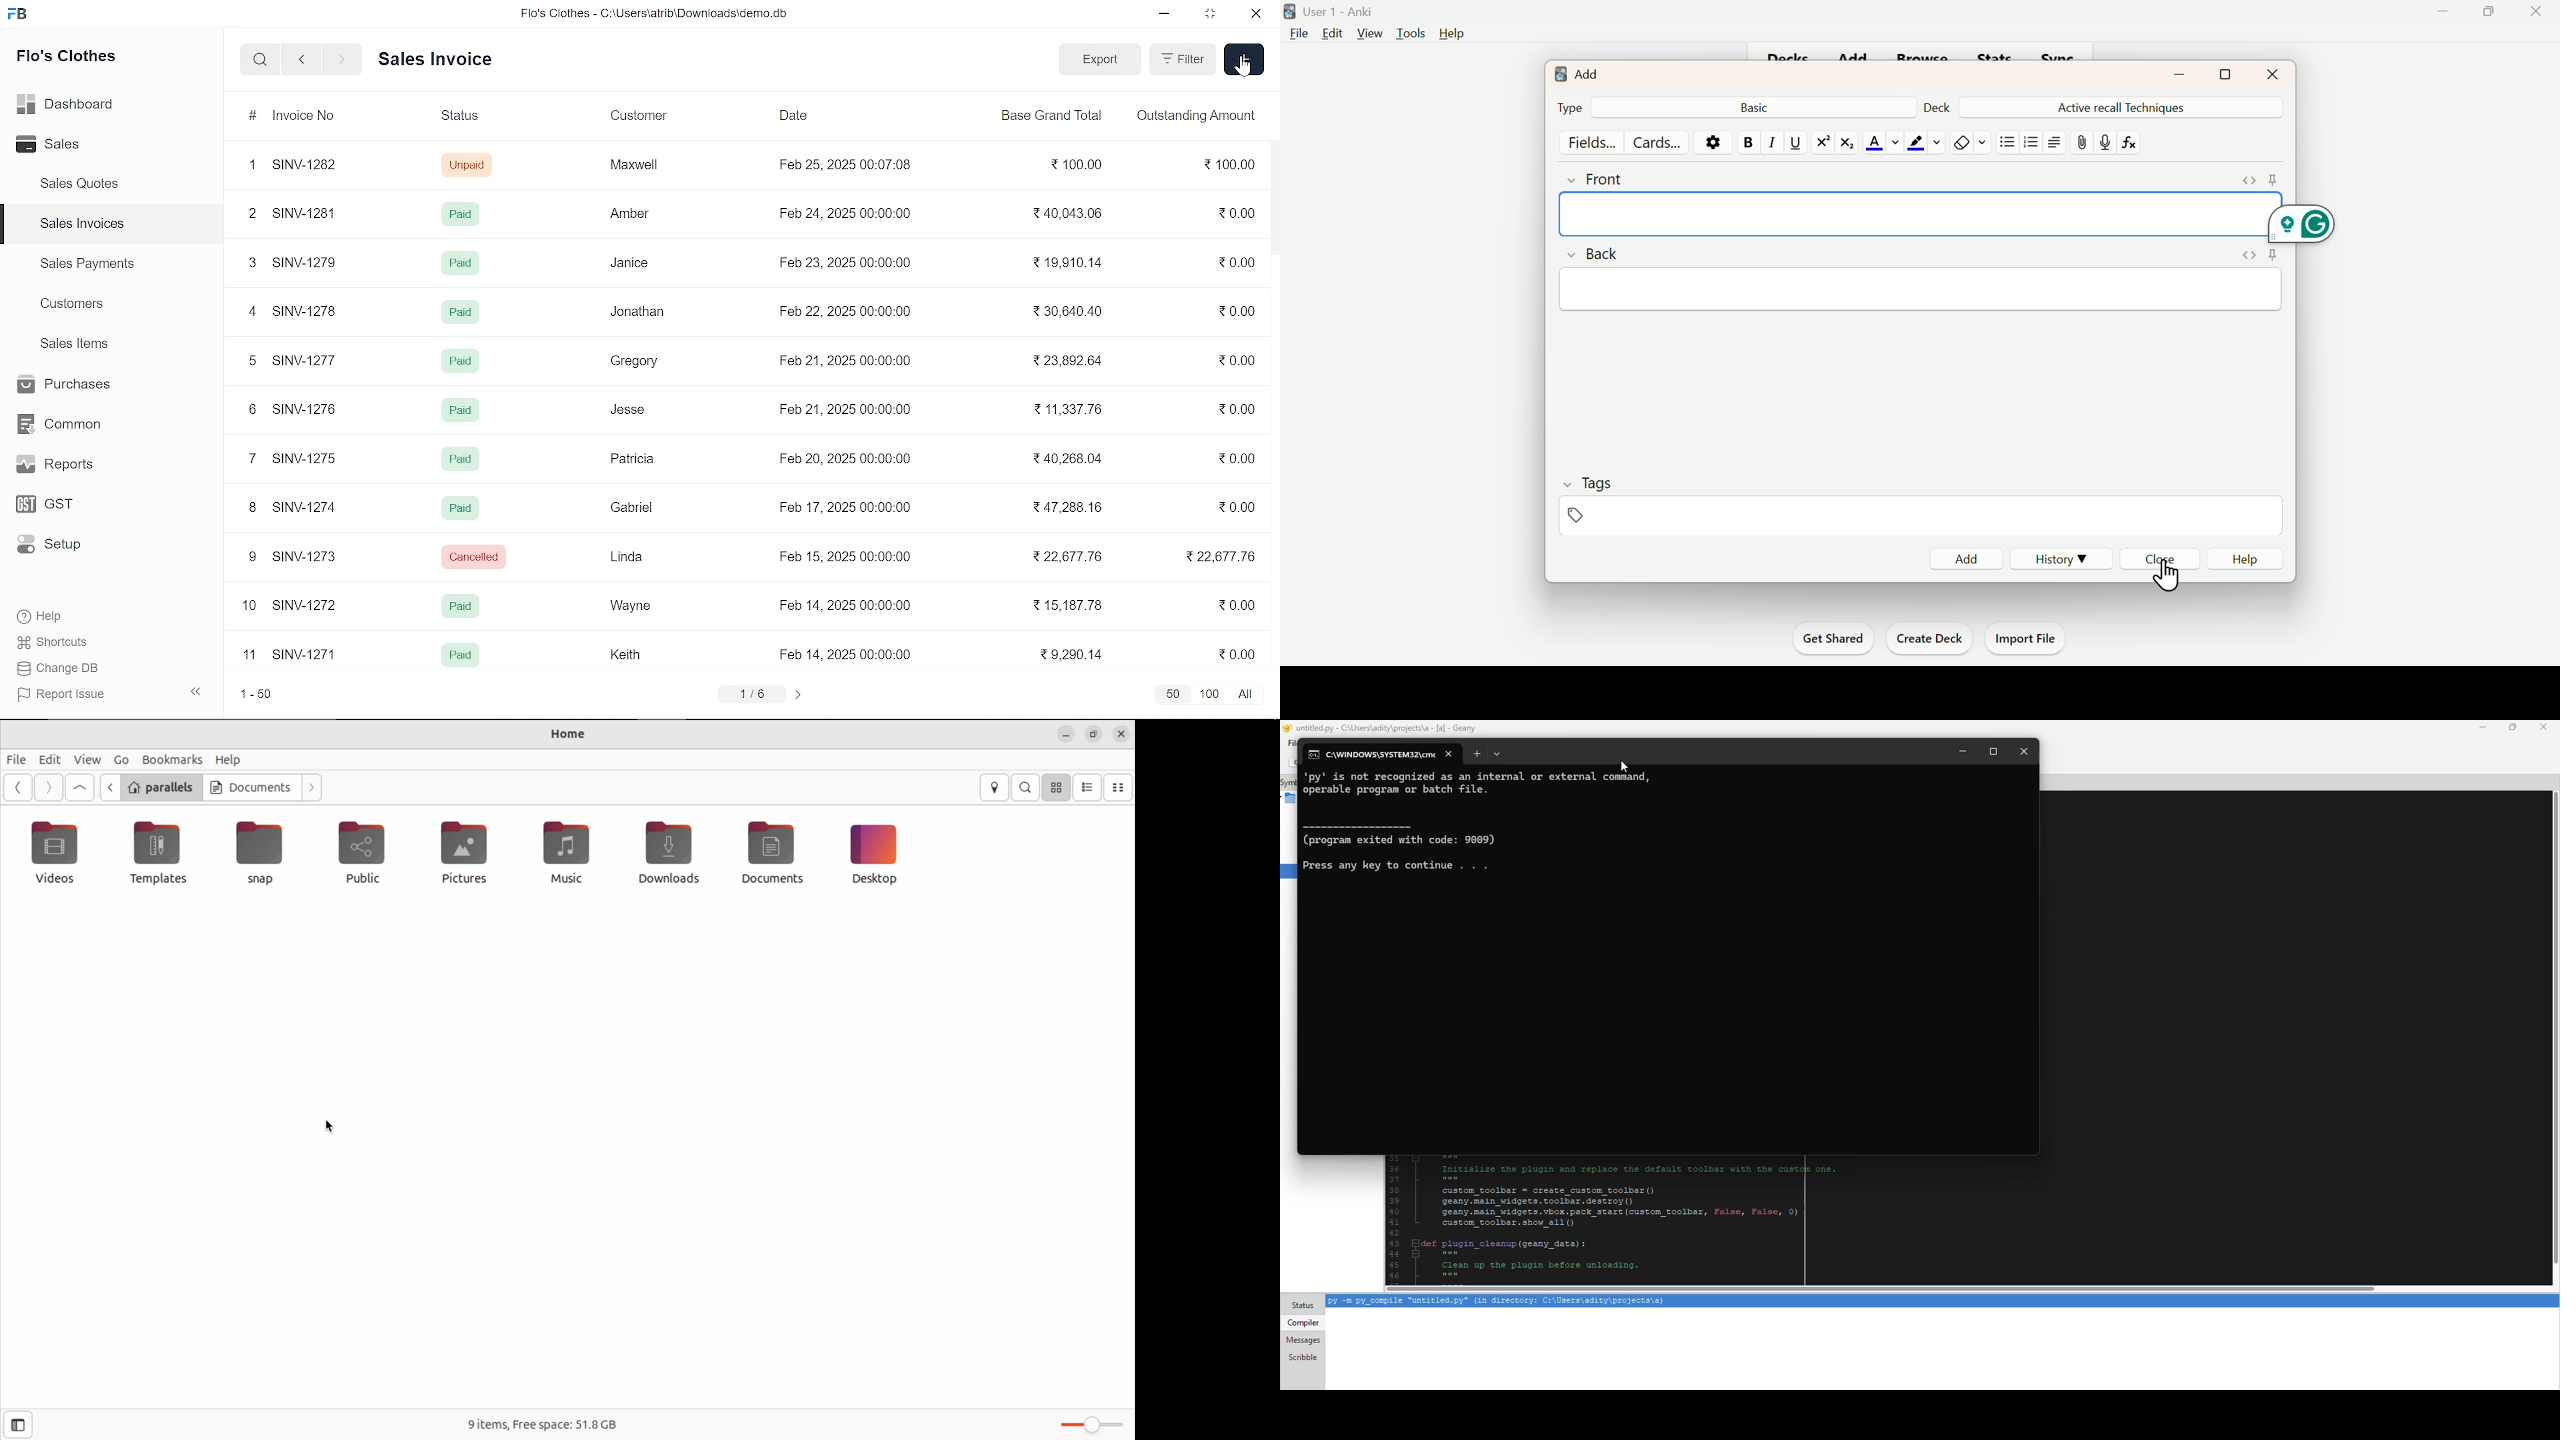  I want to click on 9 SINV-1273 Cancelled. Linda Feb 15, 2025 00:00:00 X22677.76 X22677.76, so click(750, 555).